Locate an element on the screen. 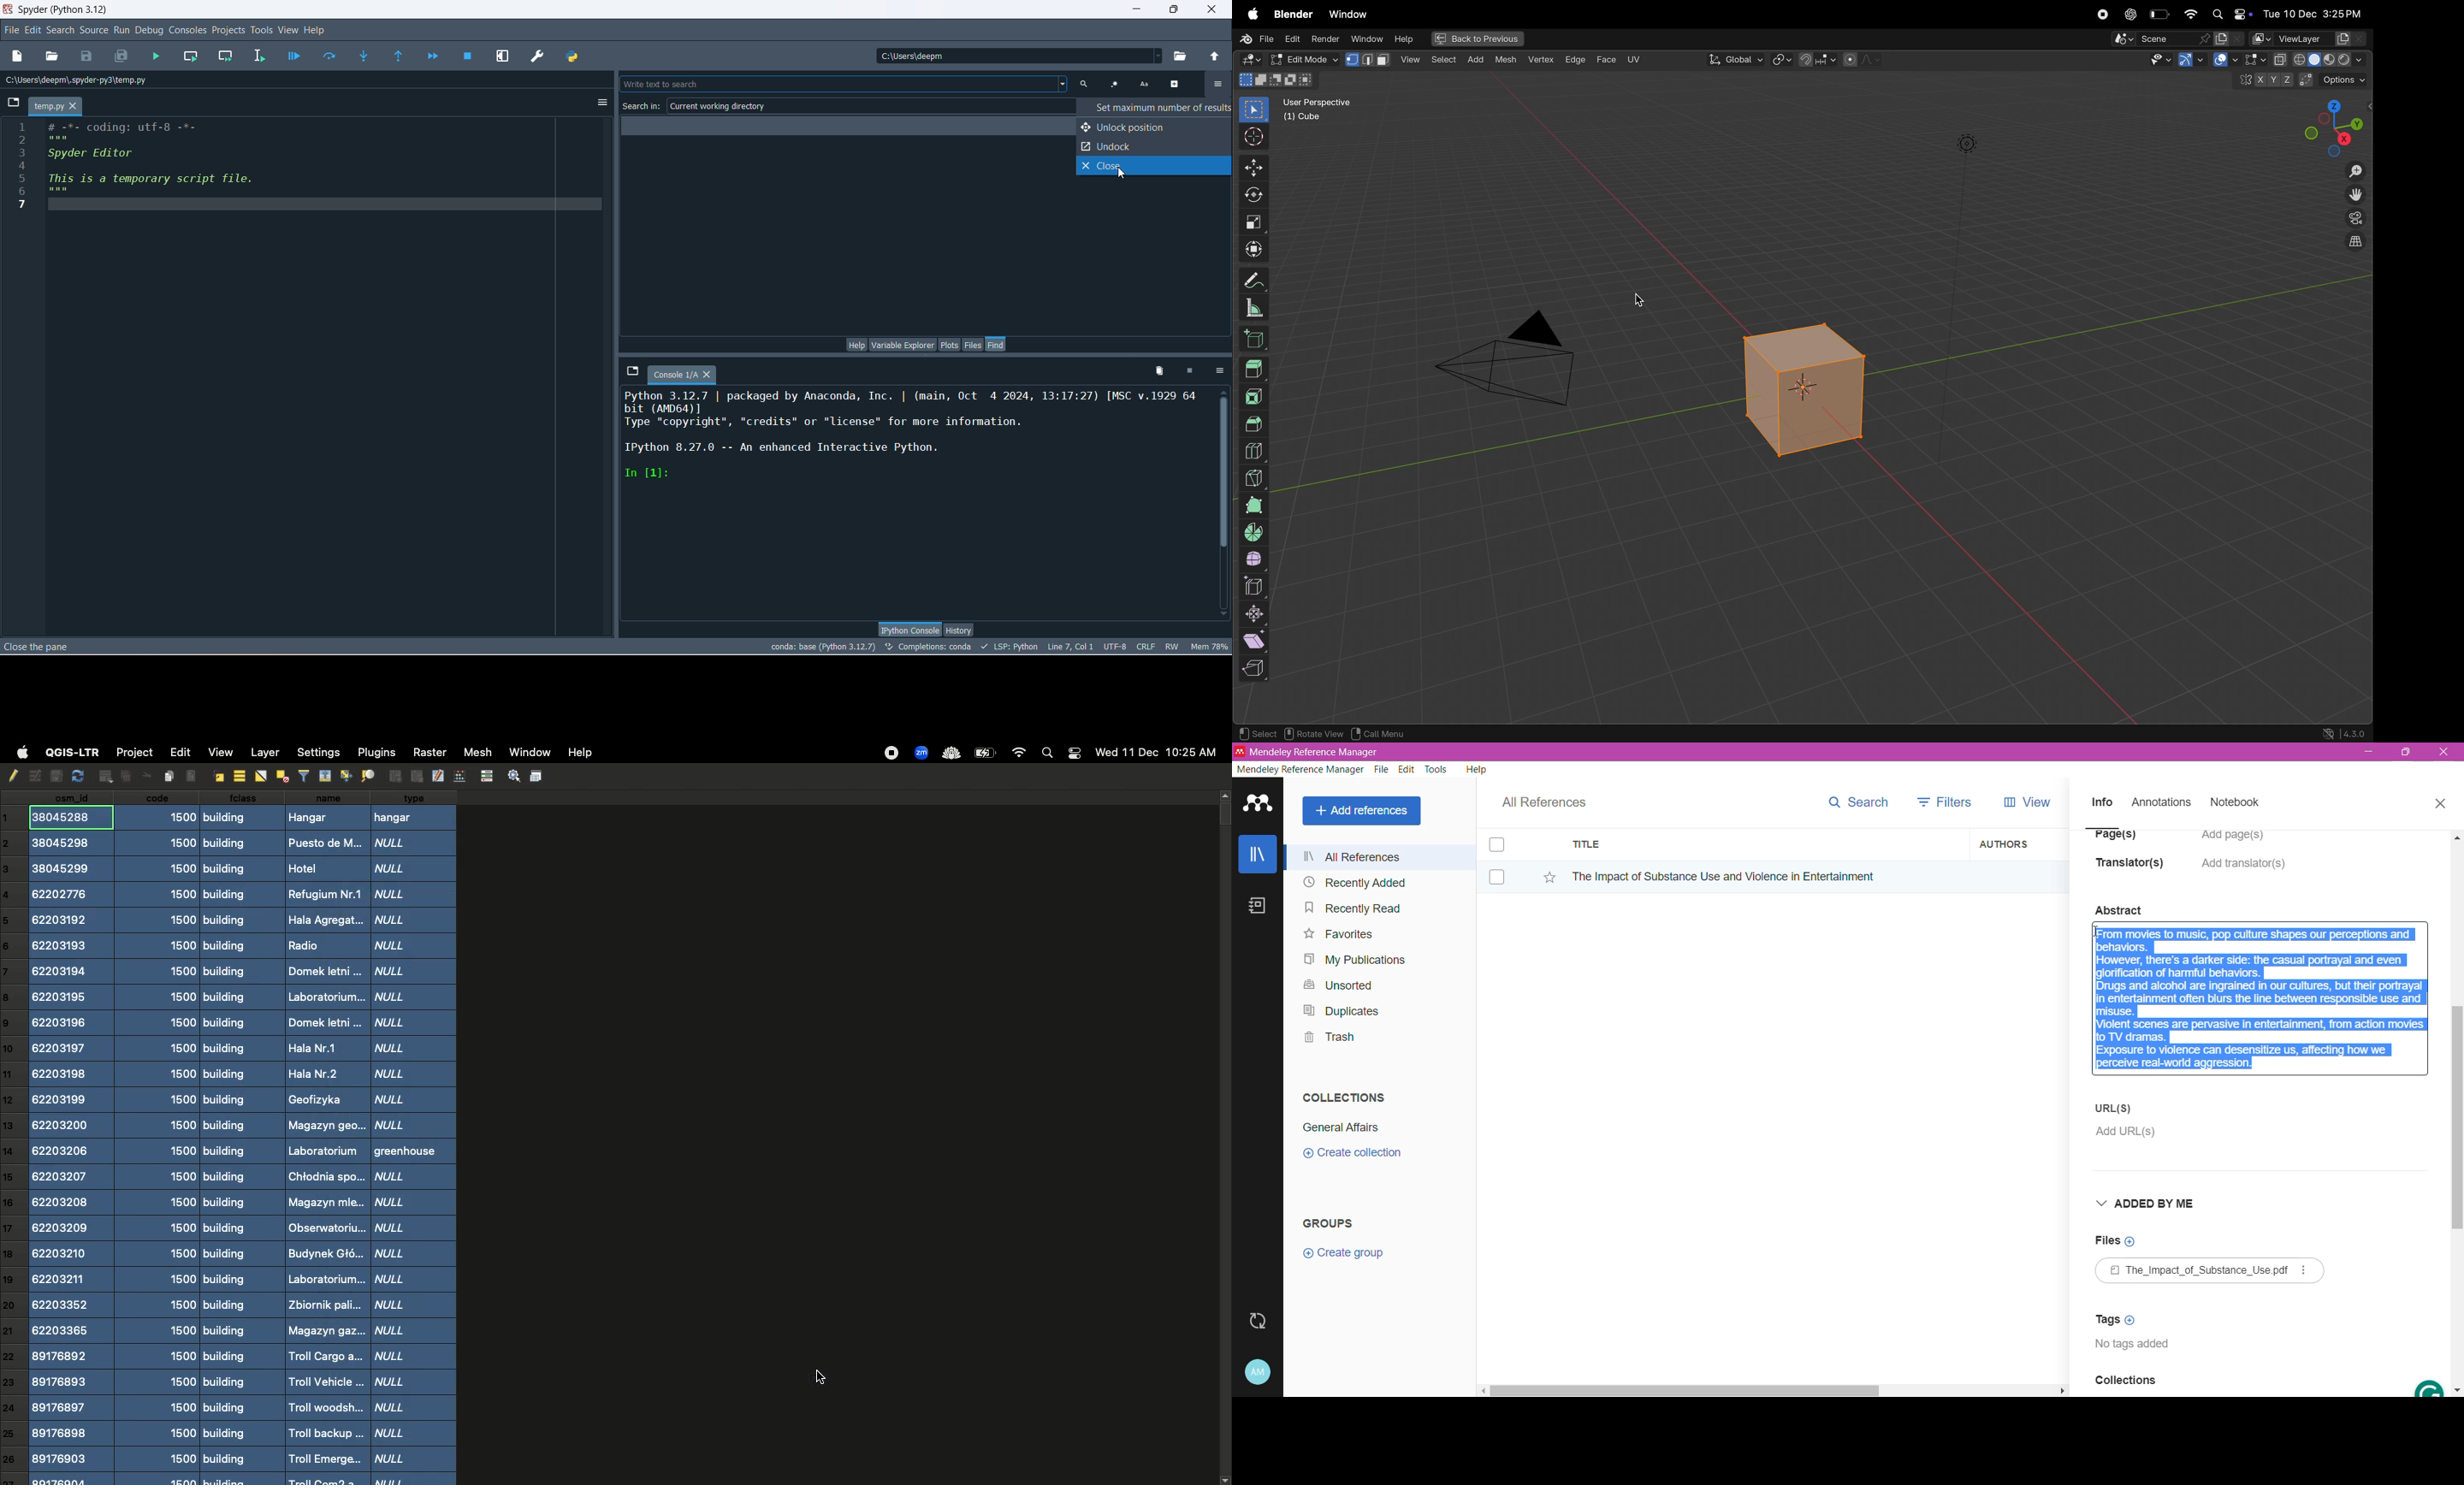 Image resolution: width=2464 pixels, height=1512 pixels. options is located at coordinates (601, 103).